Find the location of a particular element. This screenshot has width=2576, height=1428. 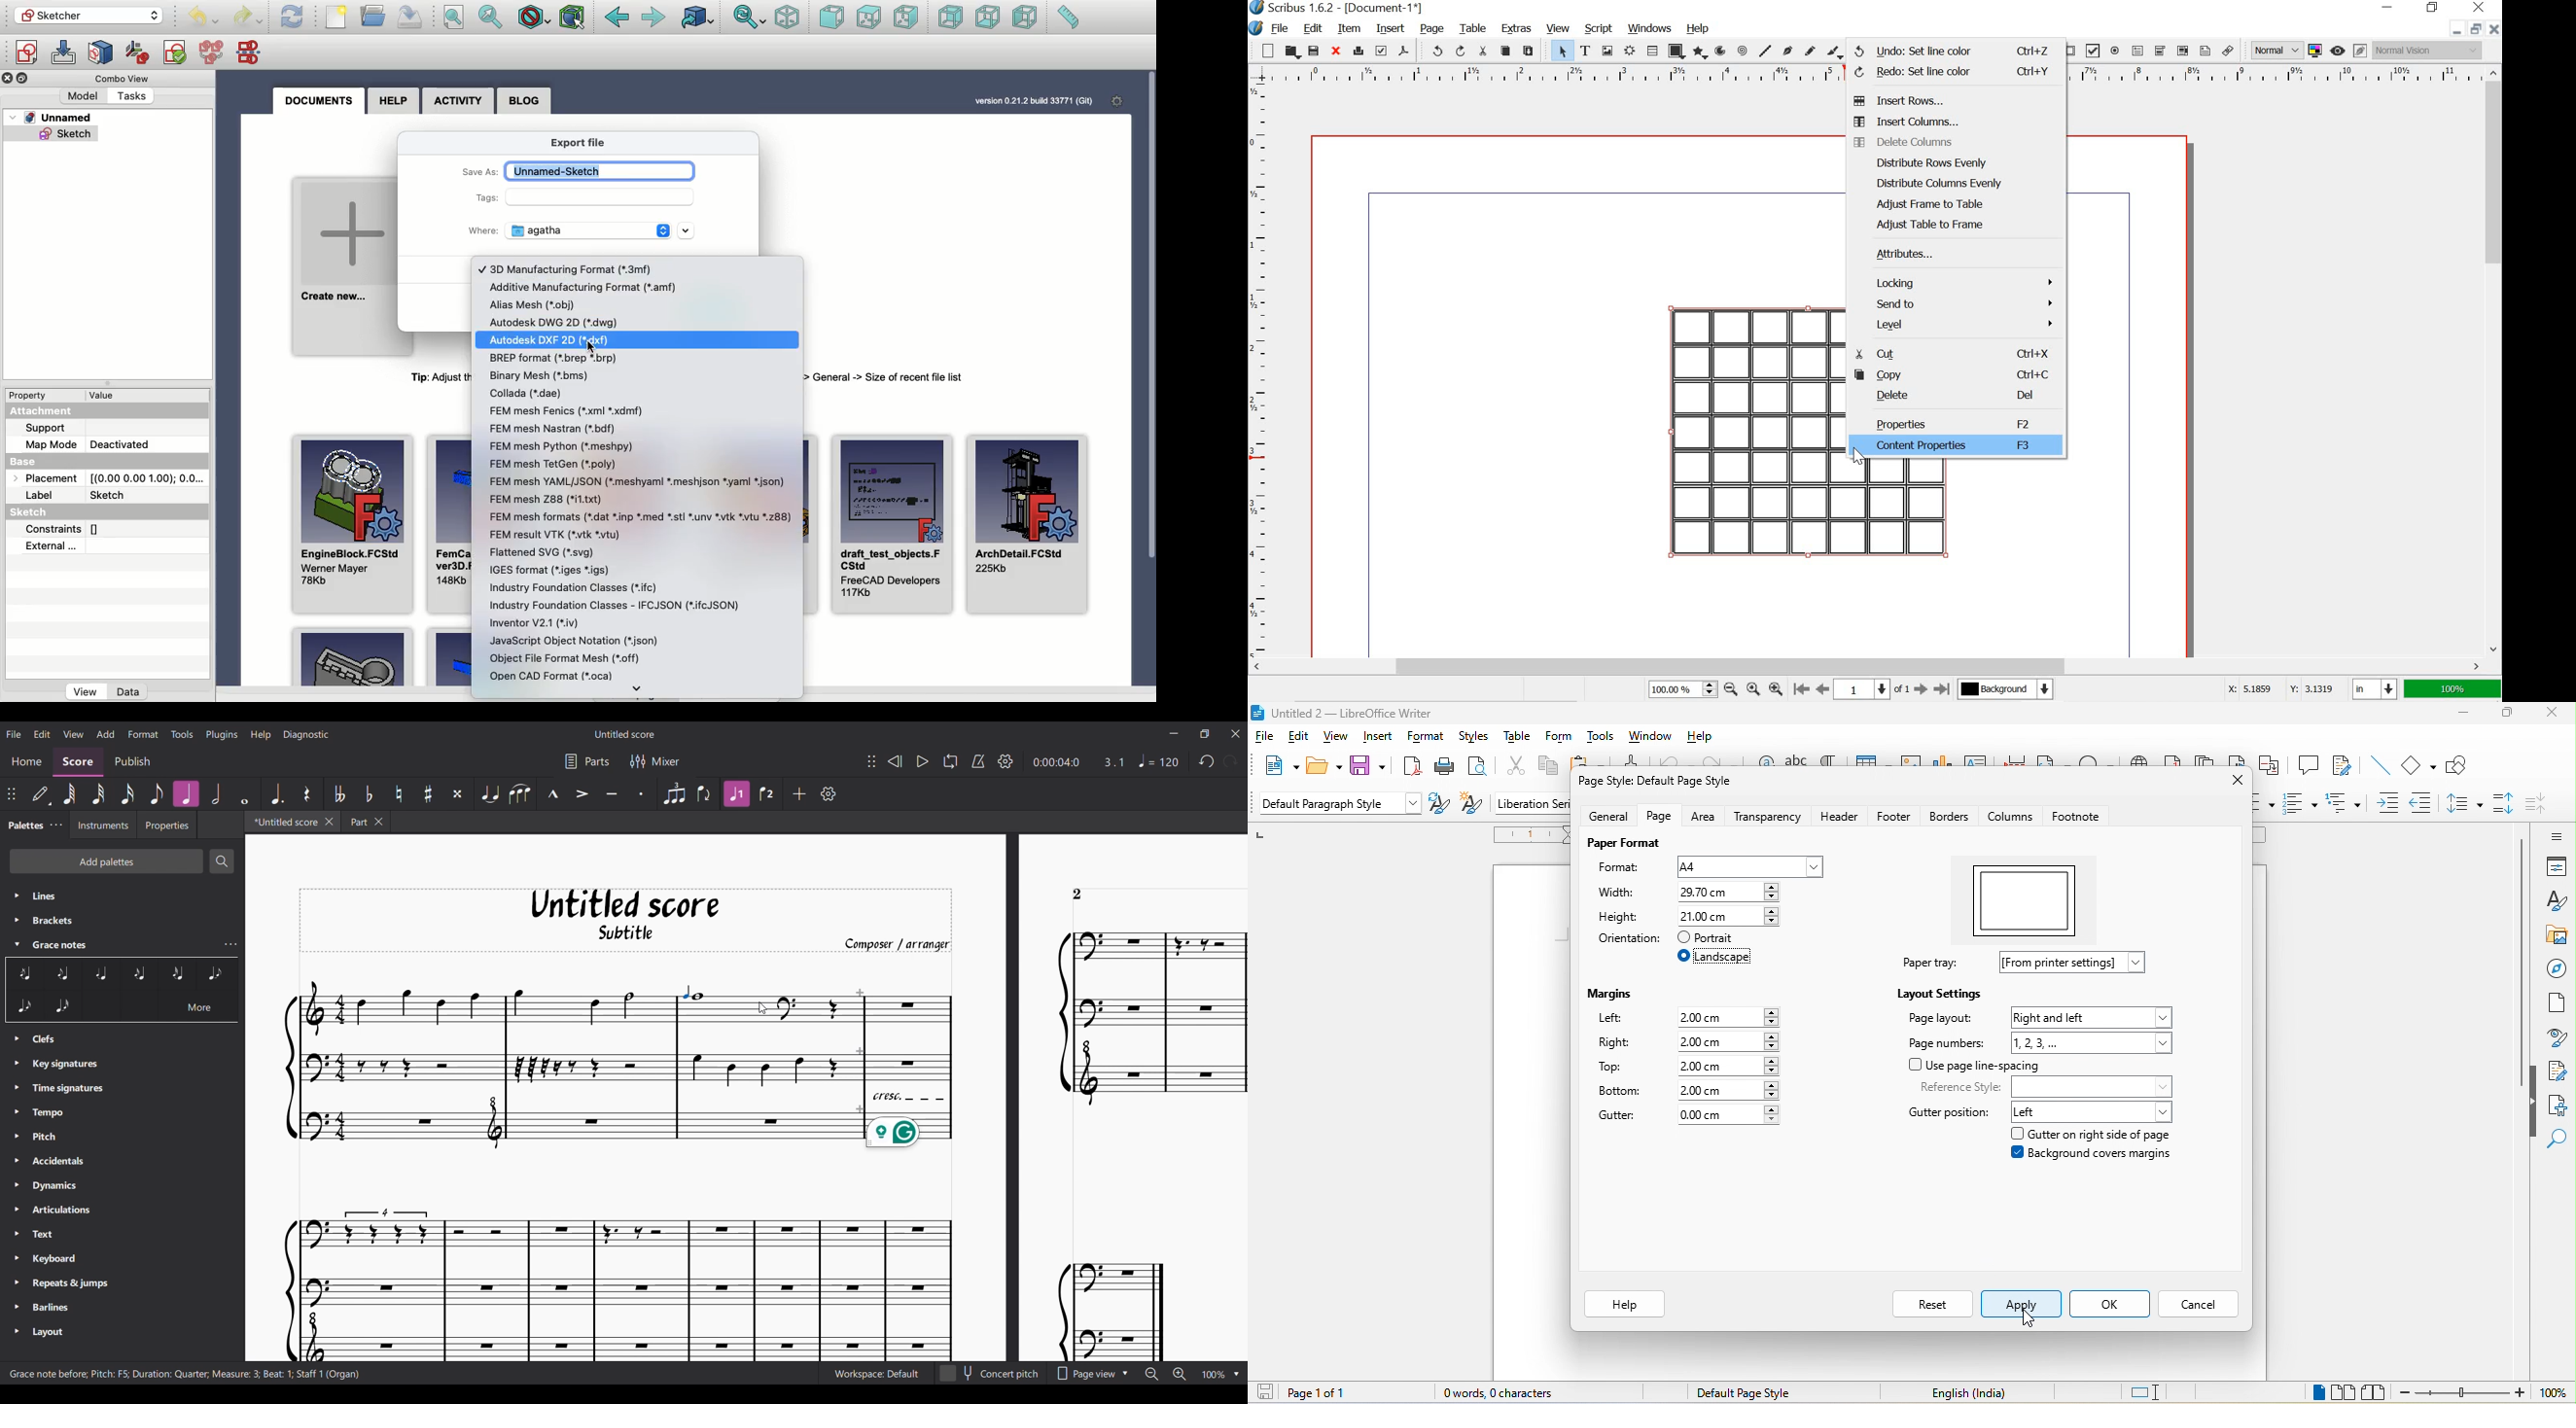

bezier curve is located at coordinates (1788, 51).